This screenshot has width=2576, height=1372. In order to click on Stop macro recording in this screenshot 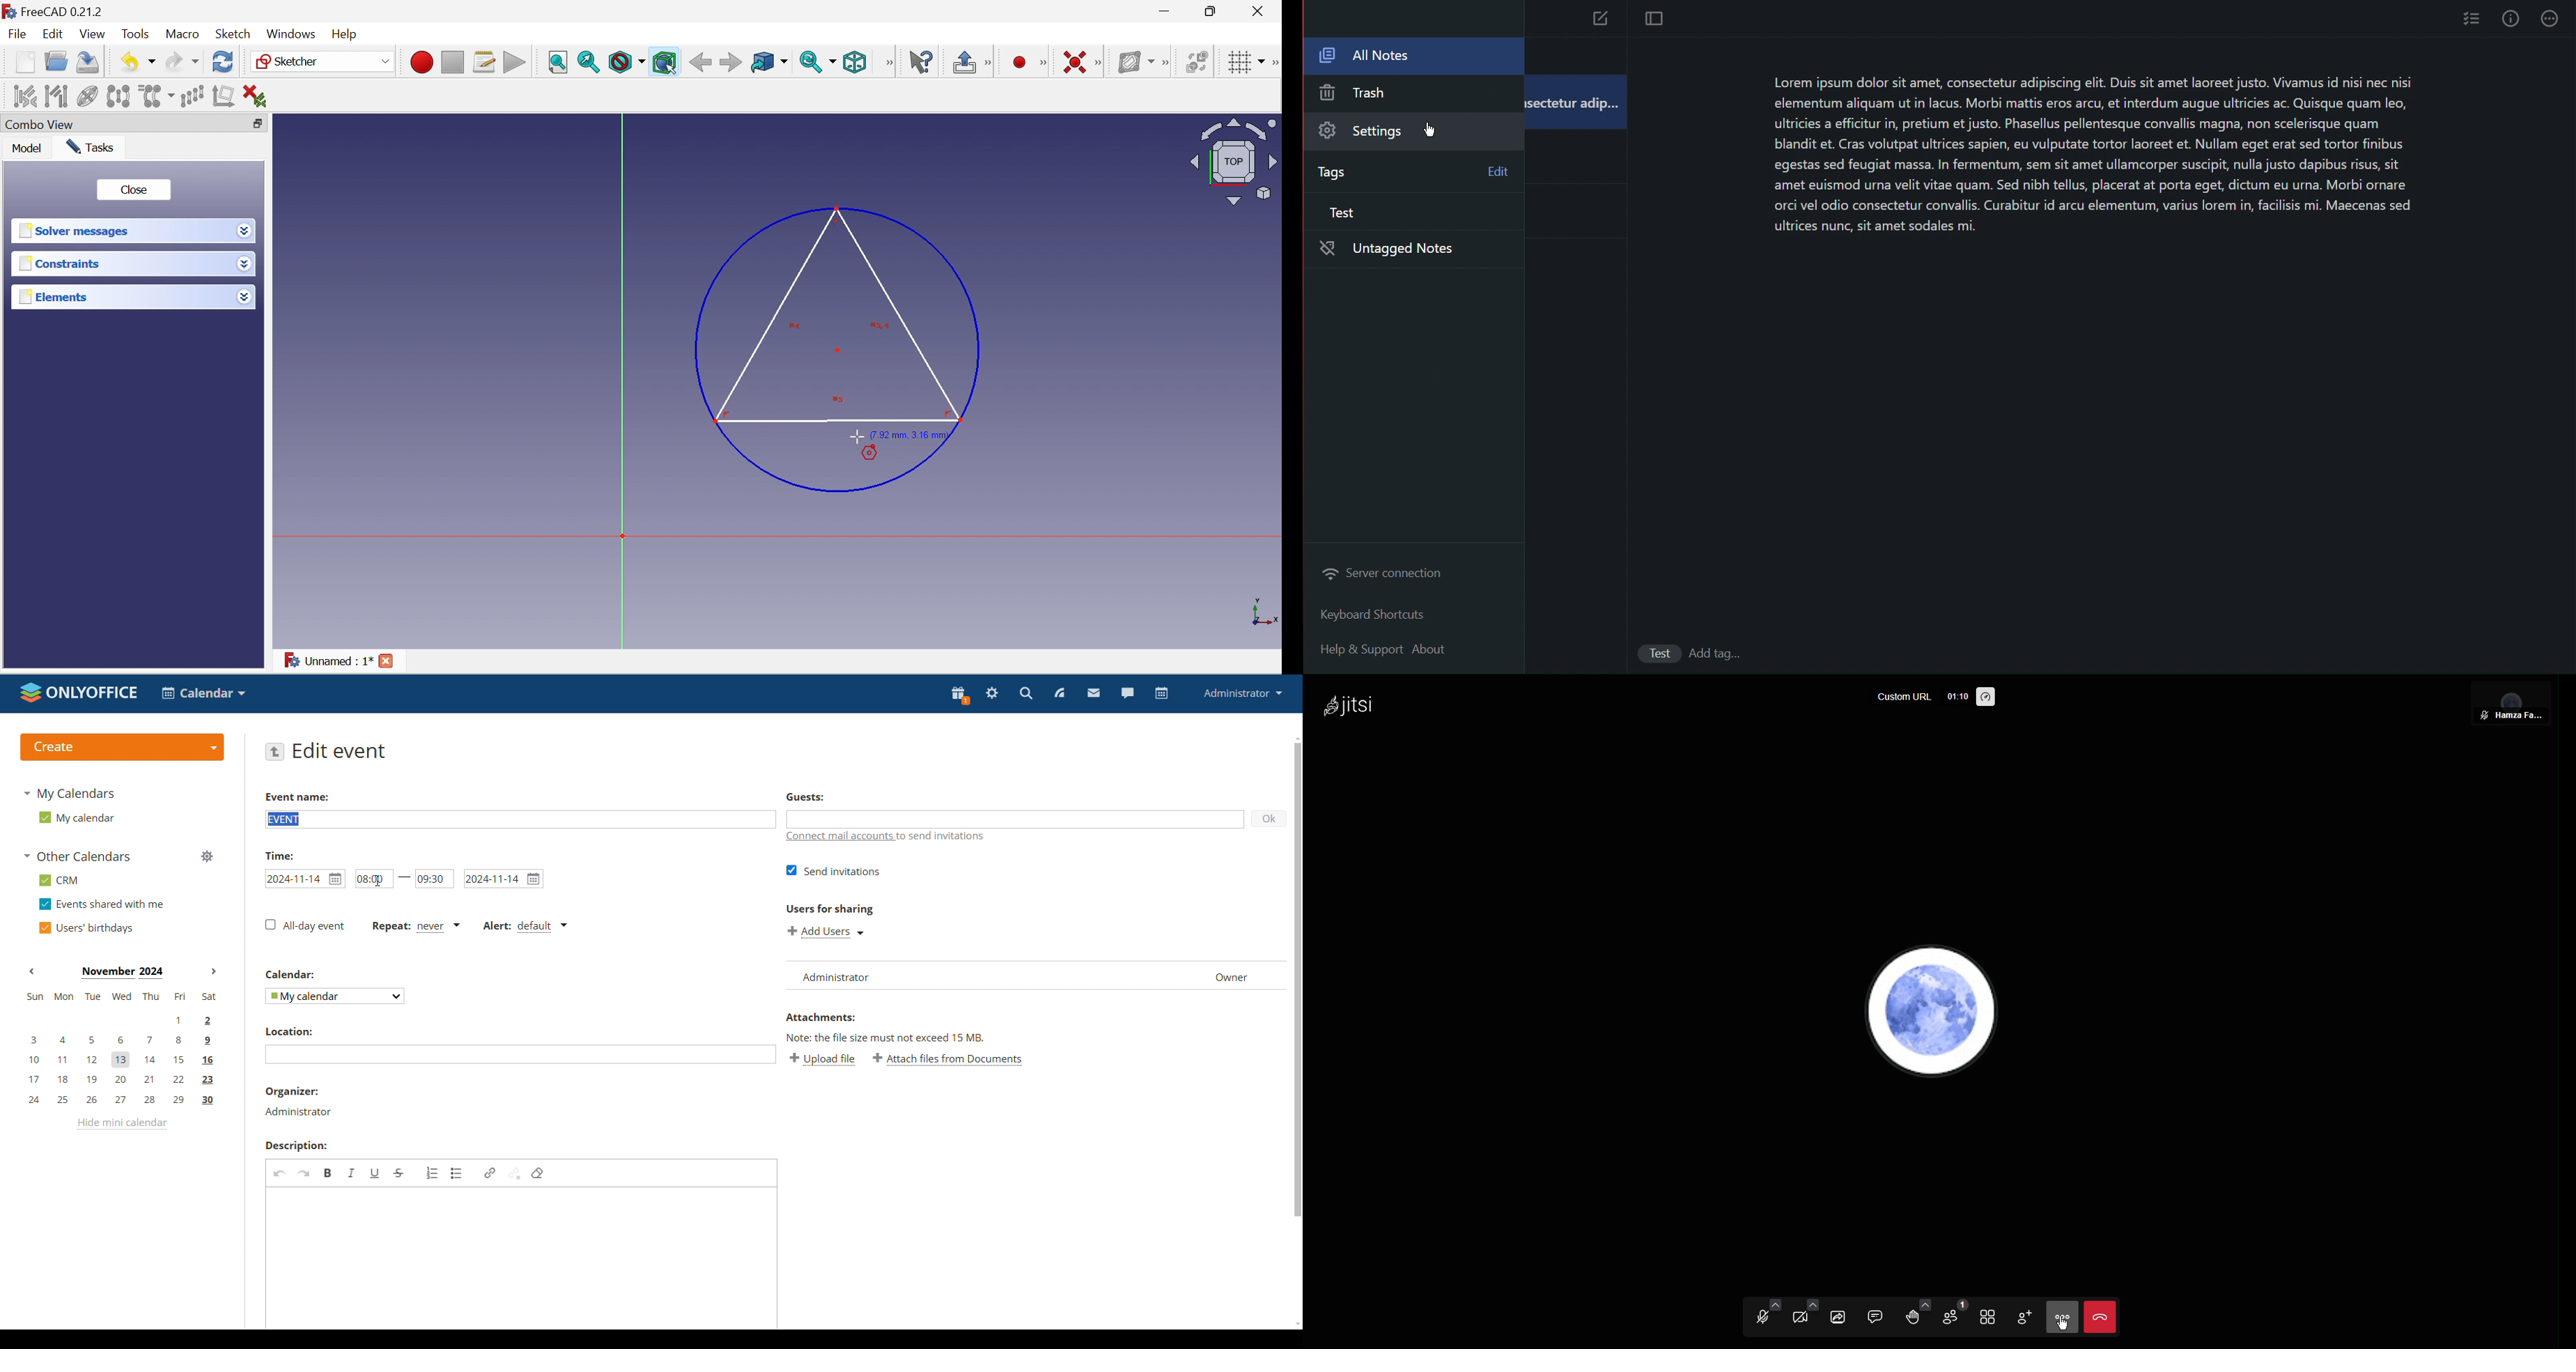, I will do `click(453, 61)`.